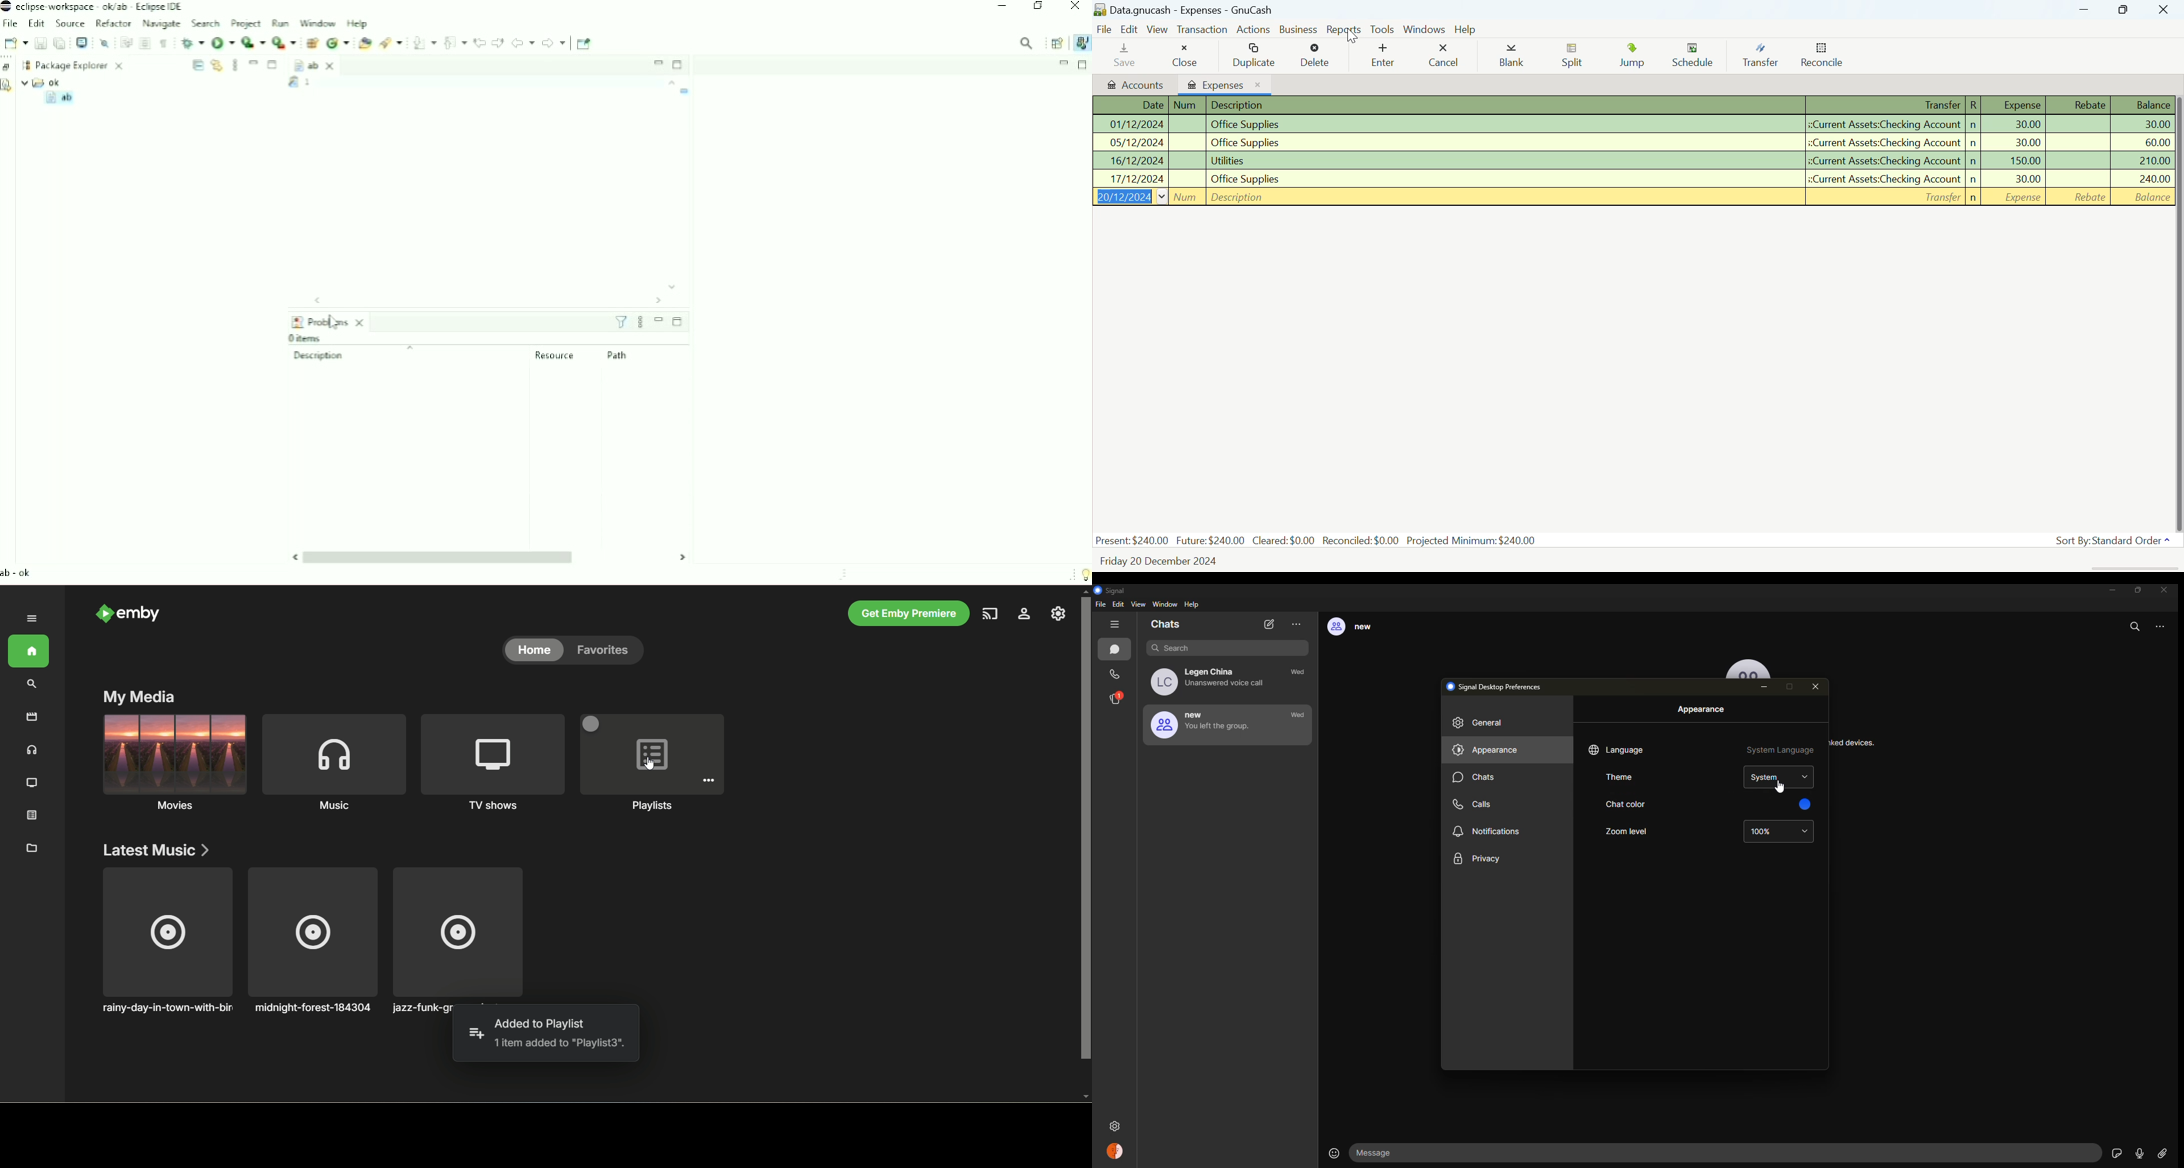 This screenshot has height=1176, width=2184. Describe the element at coordinates (1482, 724) in the screenshot. I see `general` at that location.